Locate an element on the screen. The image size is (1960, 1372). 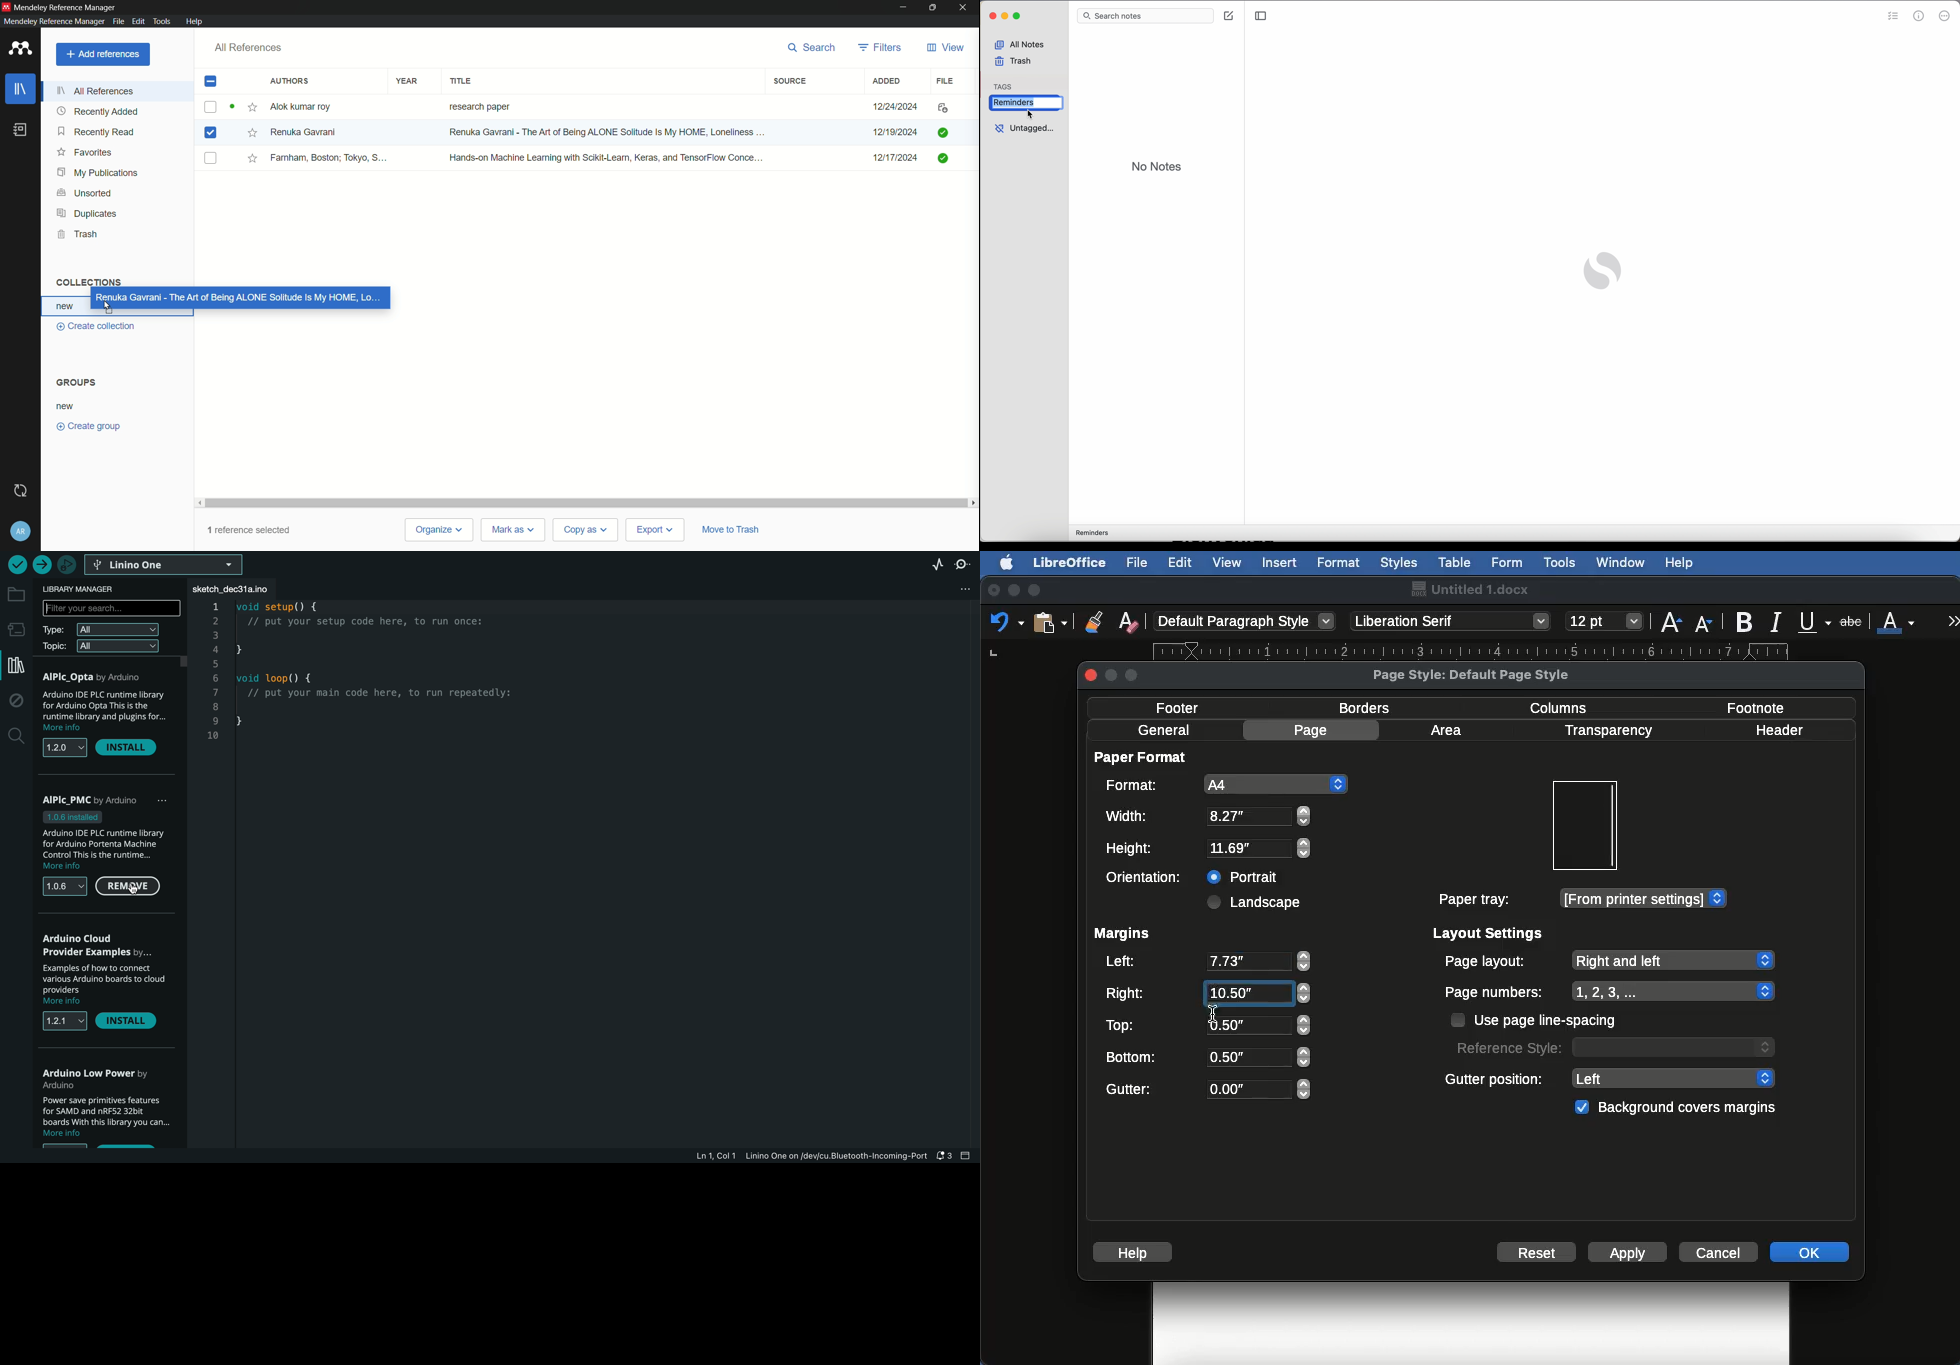
Format is located at coordinates (1340, 563).